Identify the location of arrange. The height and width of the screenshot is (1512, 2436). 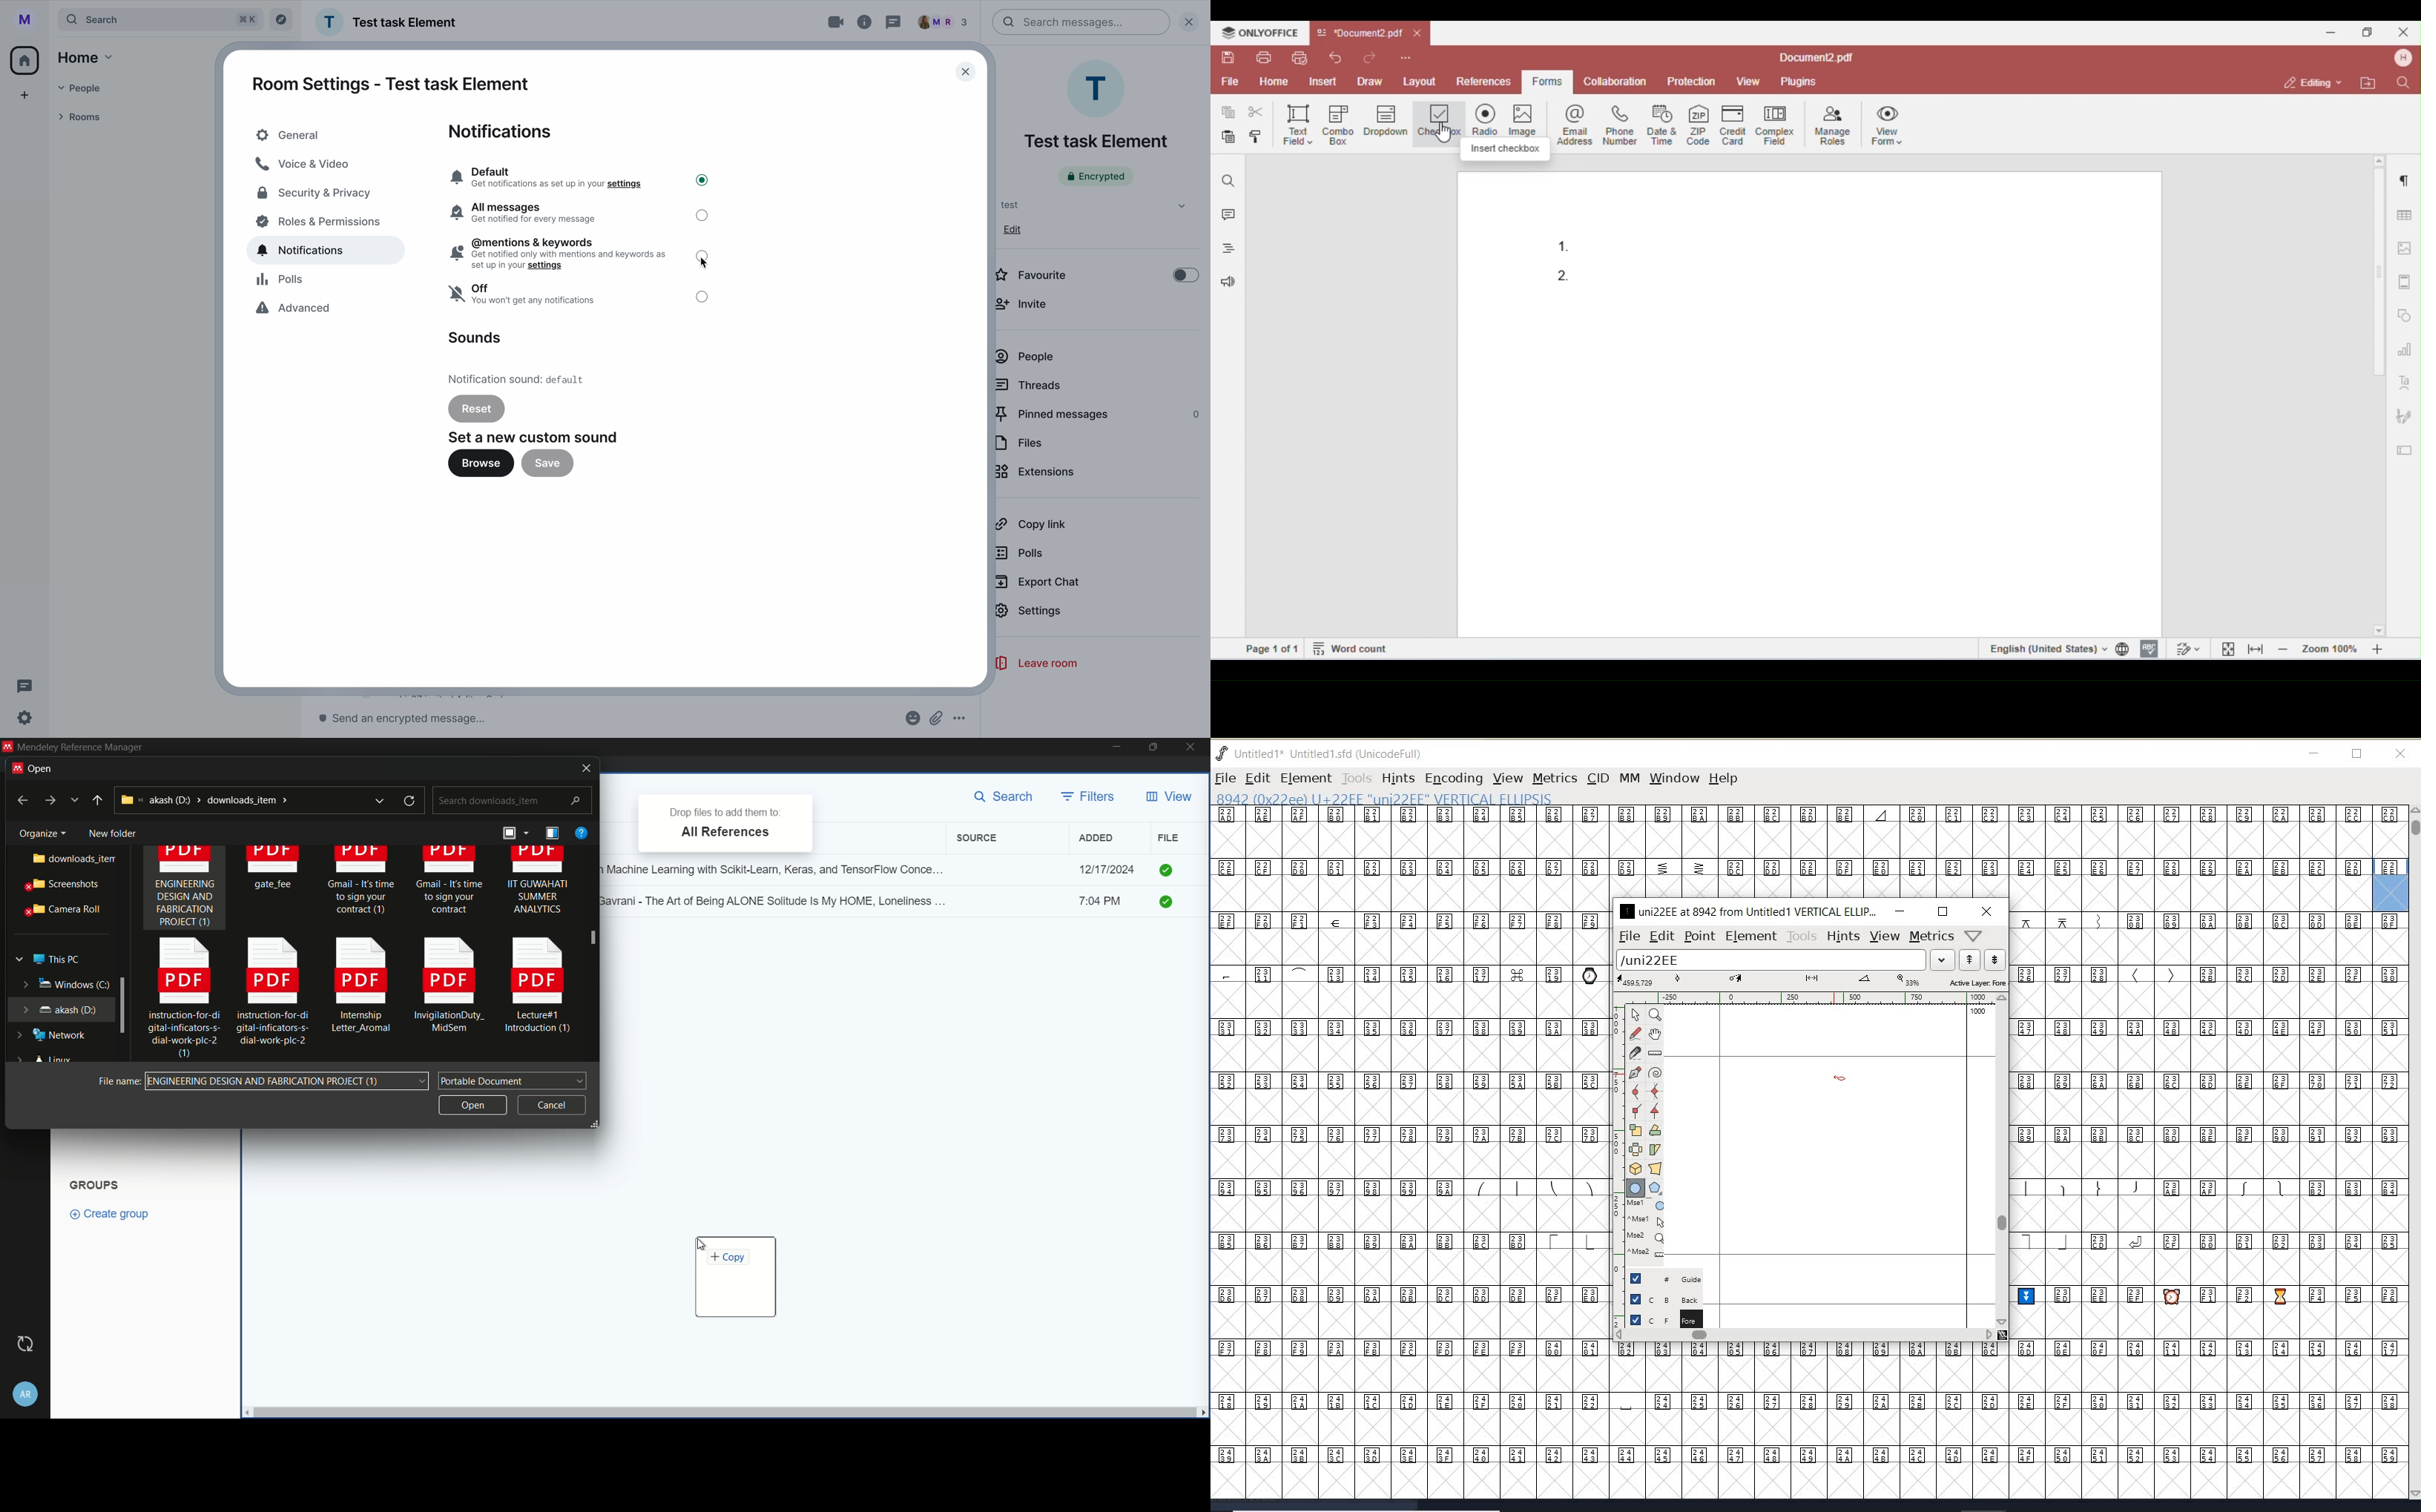
(513, 835).